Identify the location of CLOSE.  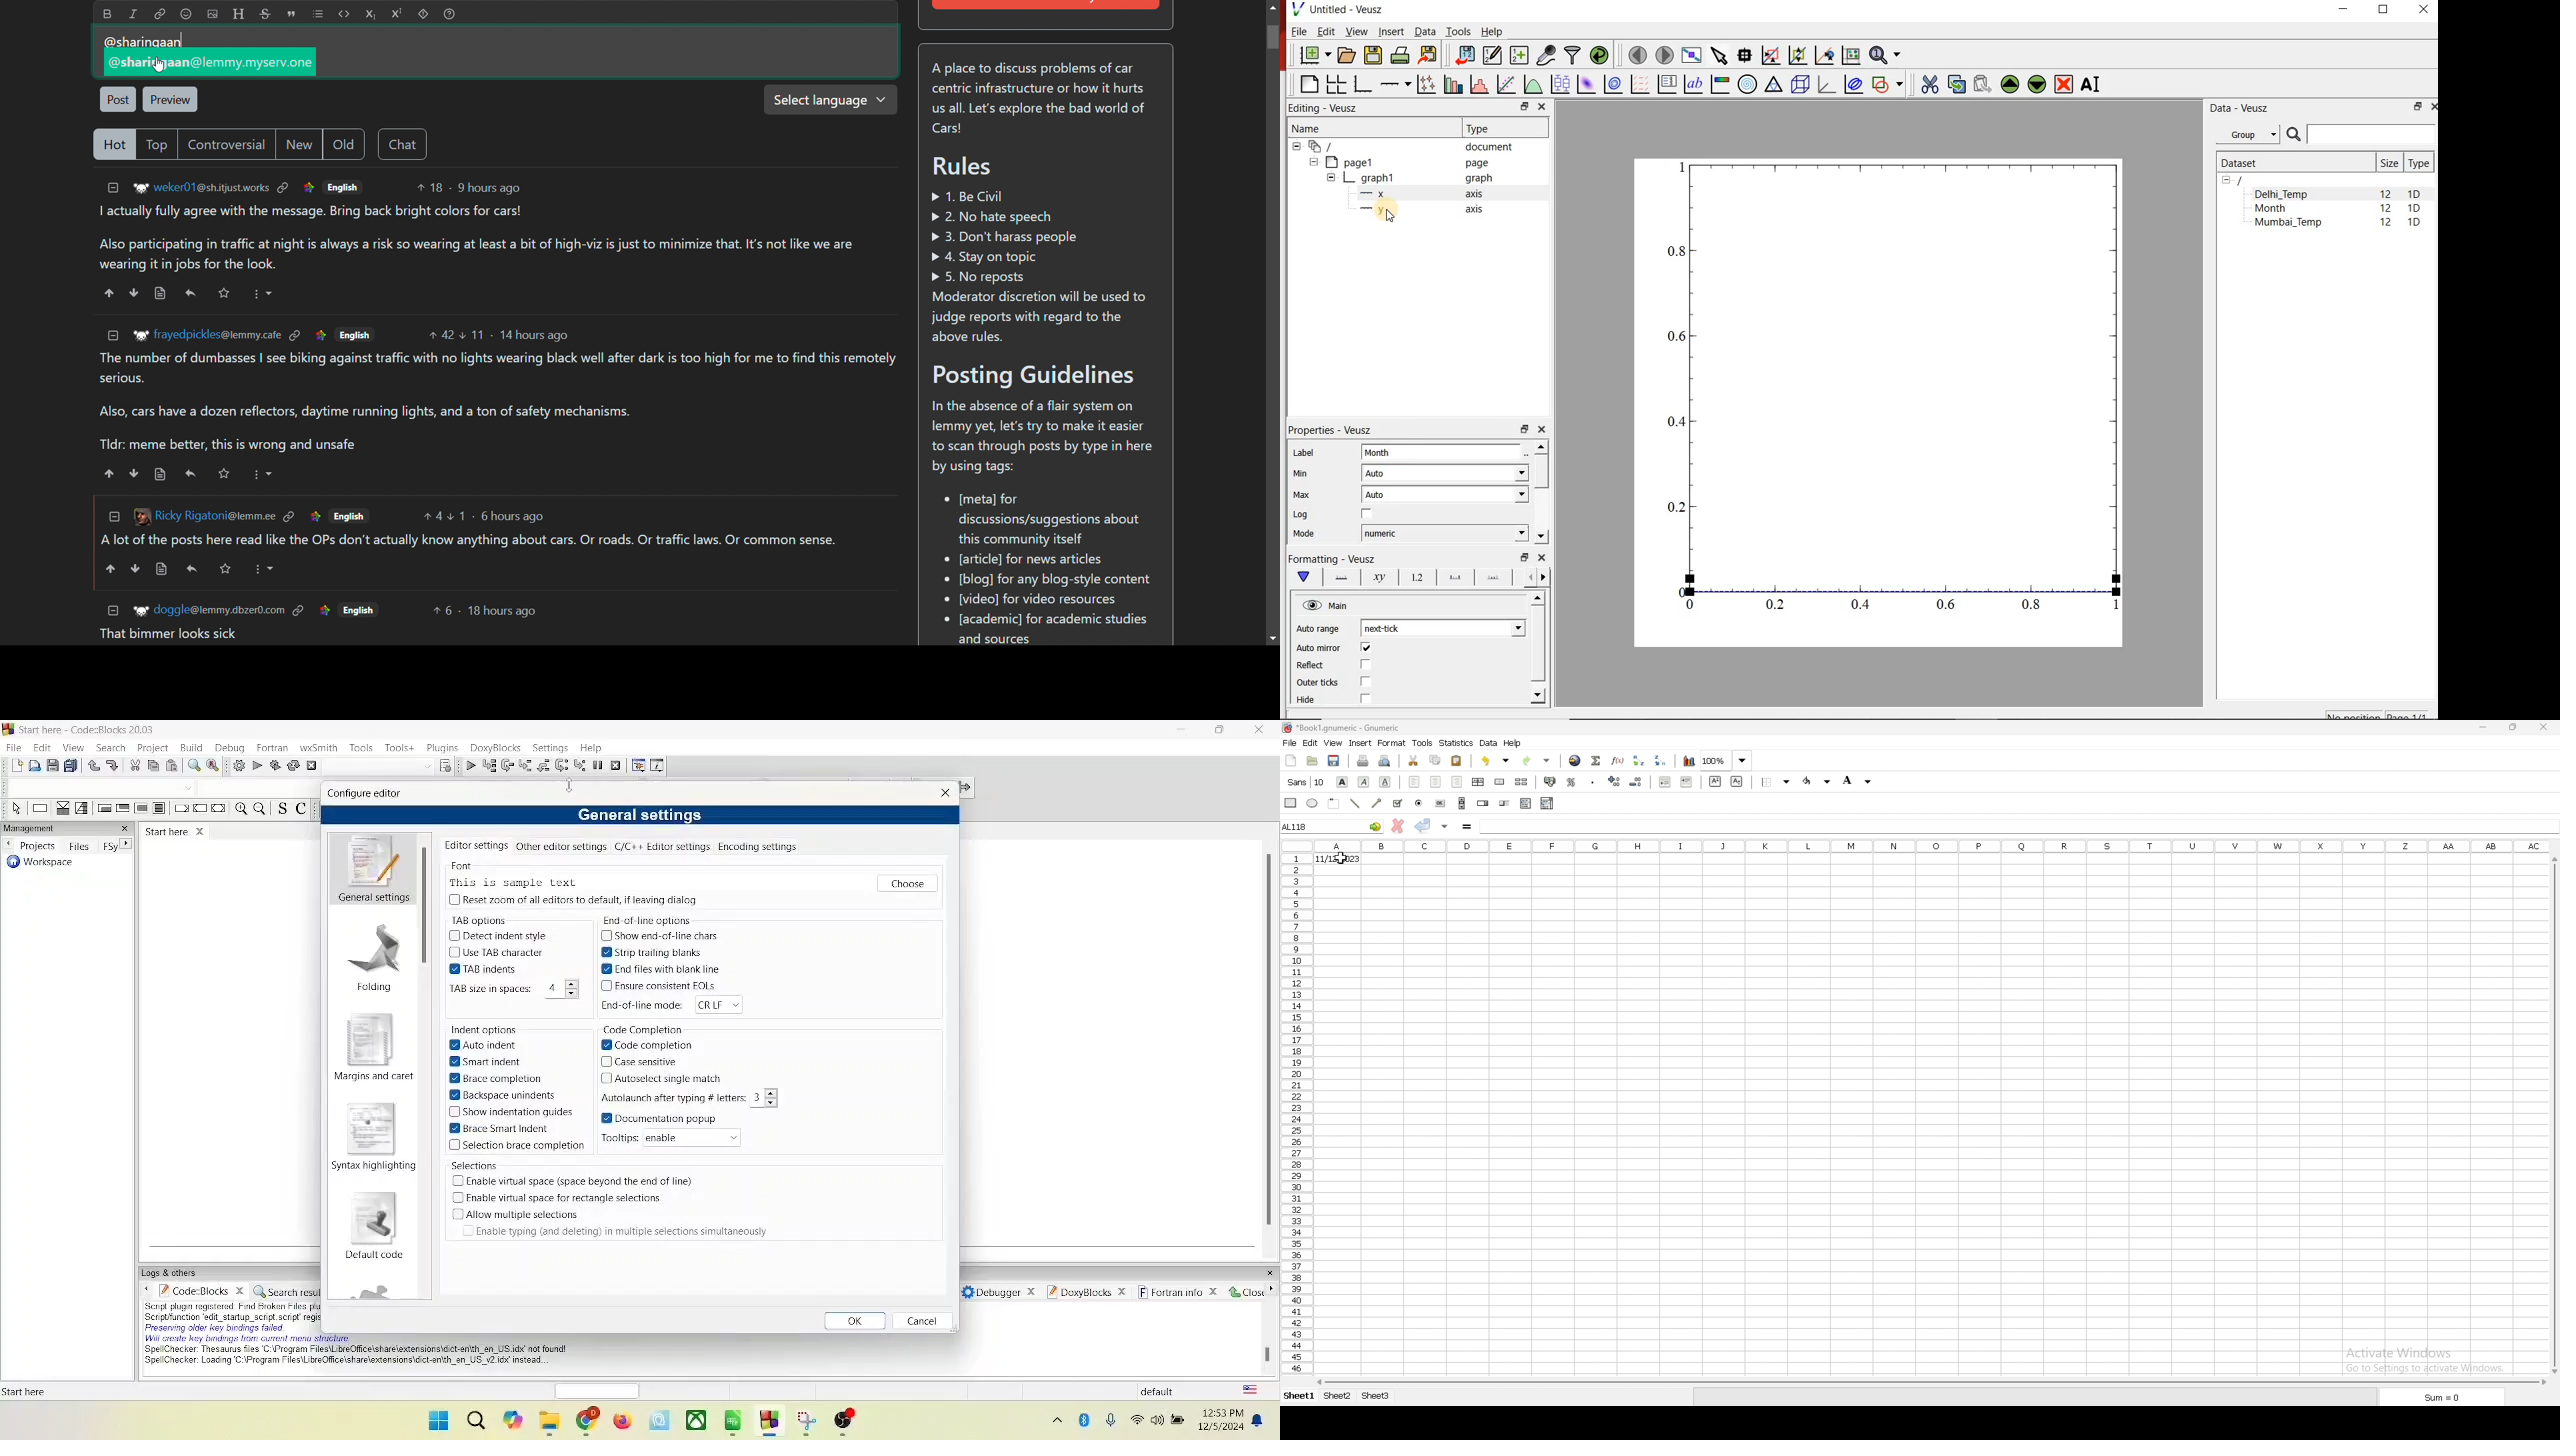
(2433, 107).